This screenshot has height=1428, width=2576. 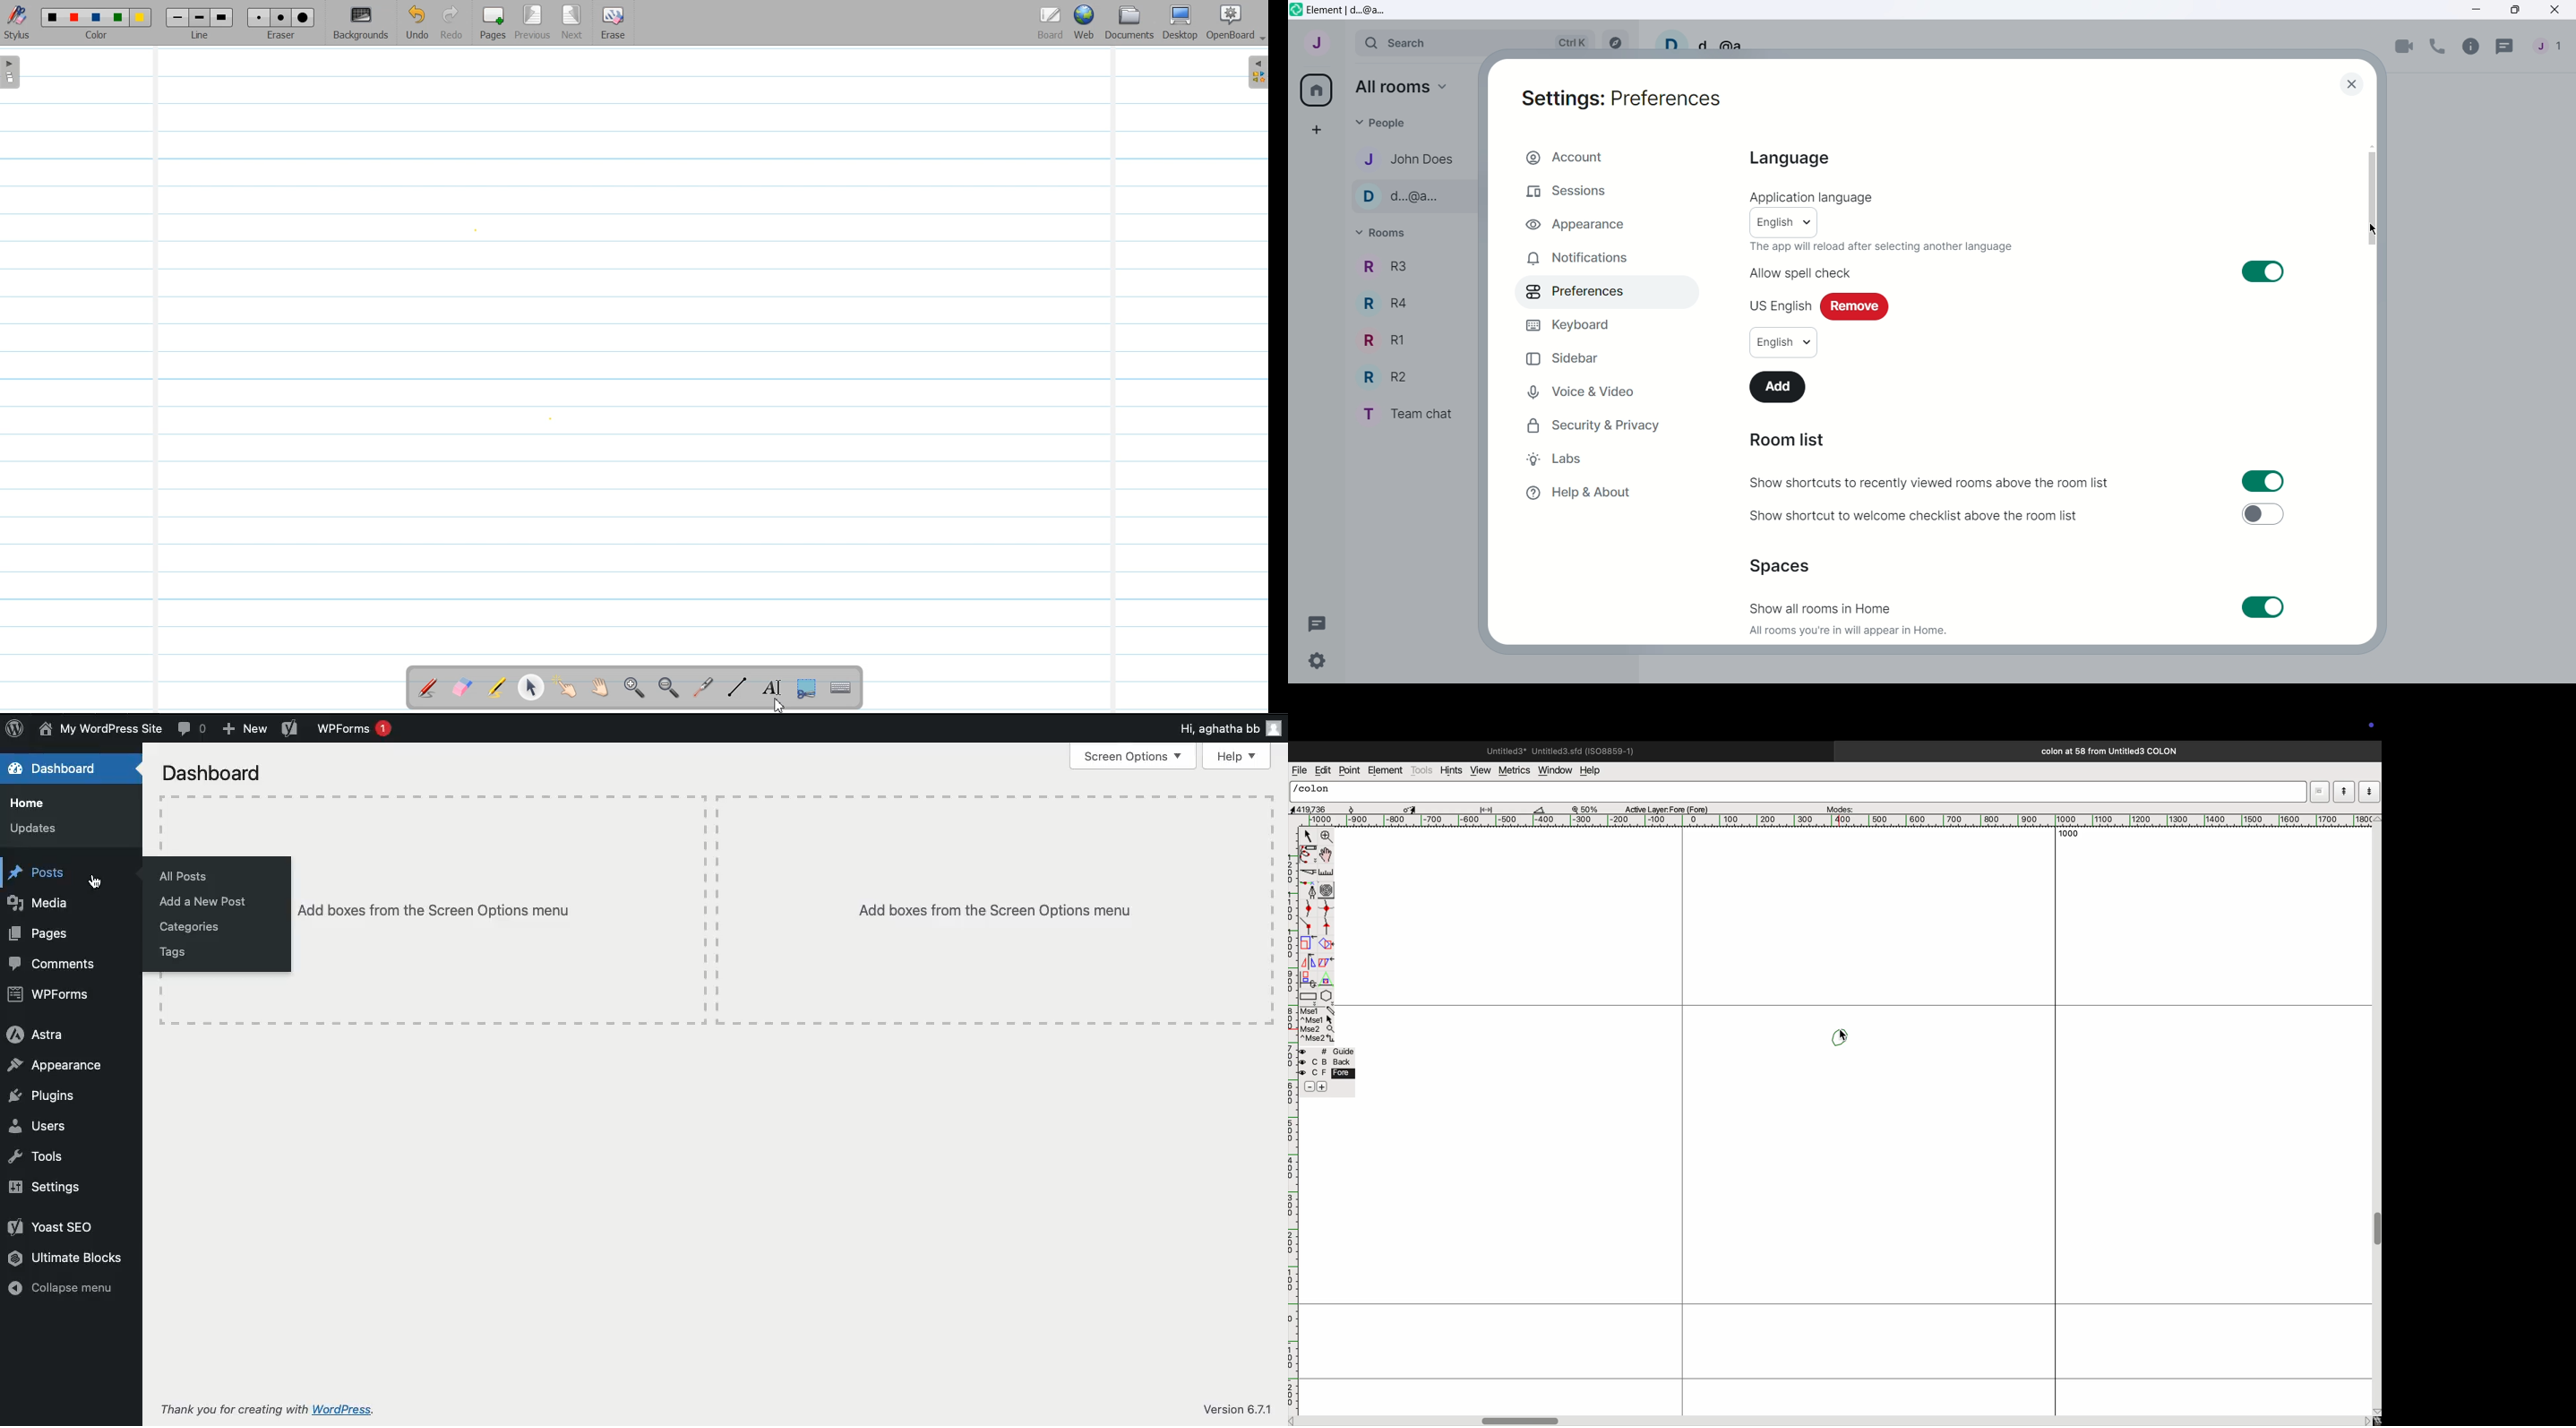 What do you see at coordinates (1328, 963) in the screenshot?
I see `copy` at bounding box center [1328, 963].